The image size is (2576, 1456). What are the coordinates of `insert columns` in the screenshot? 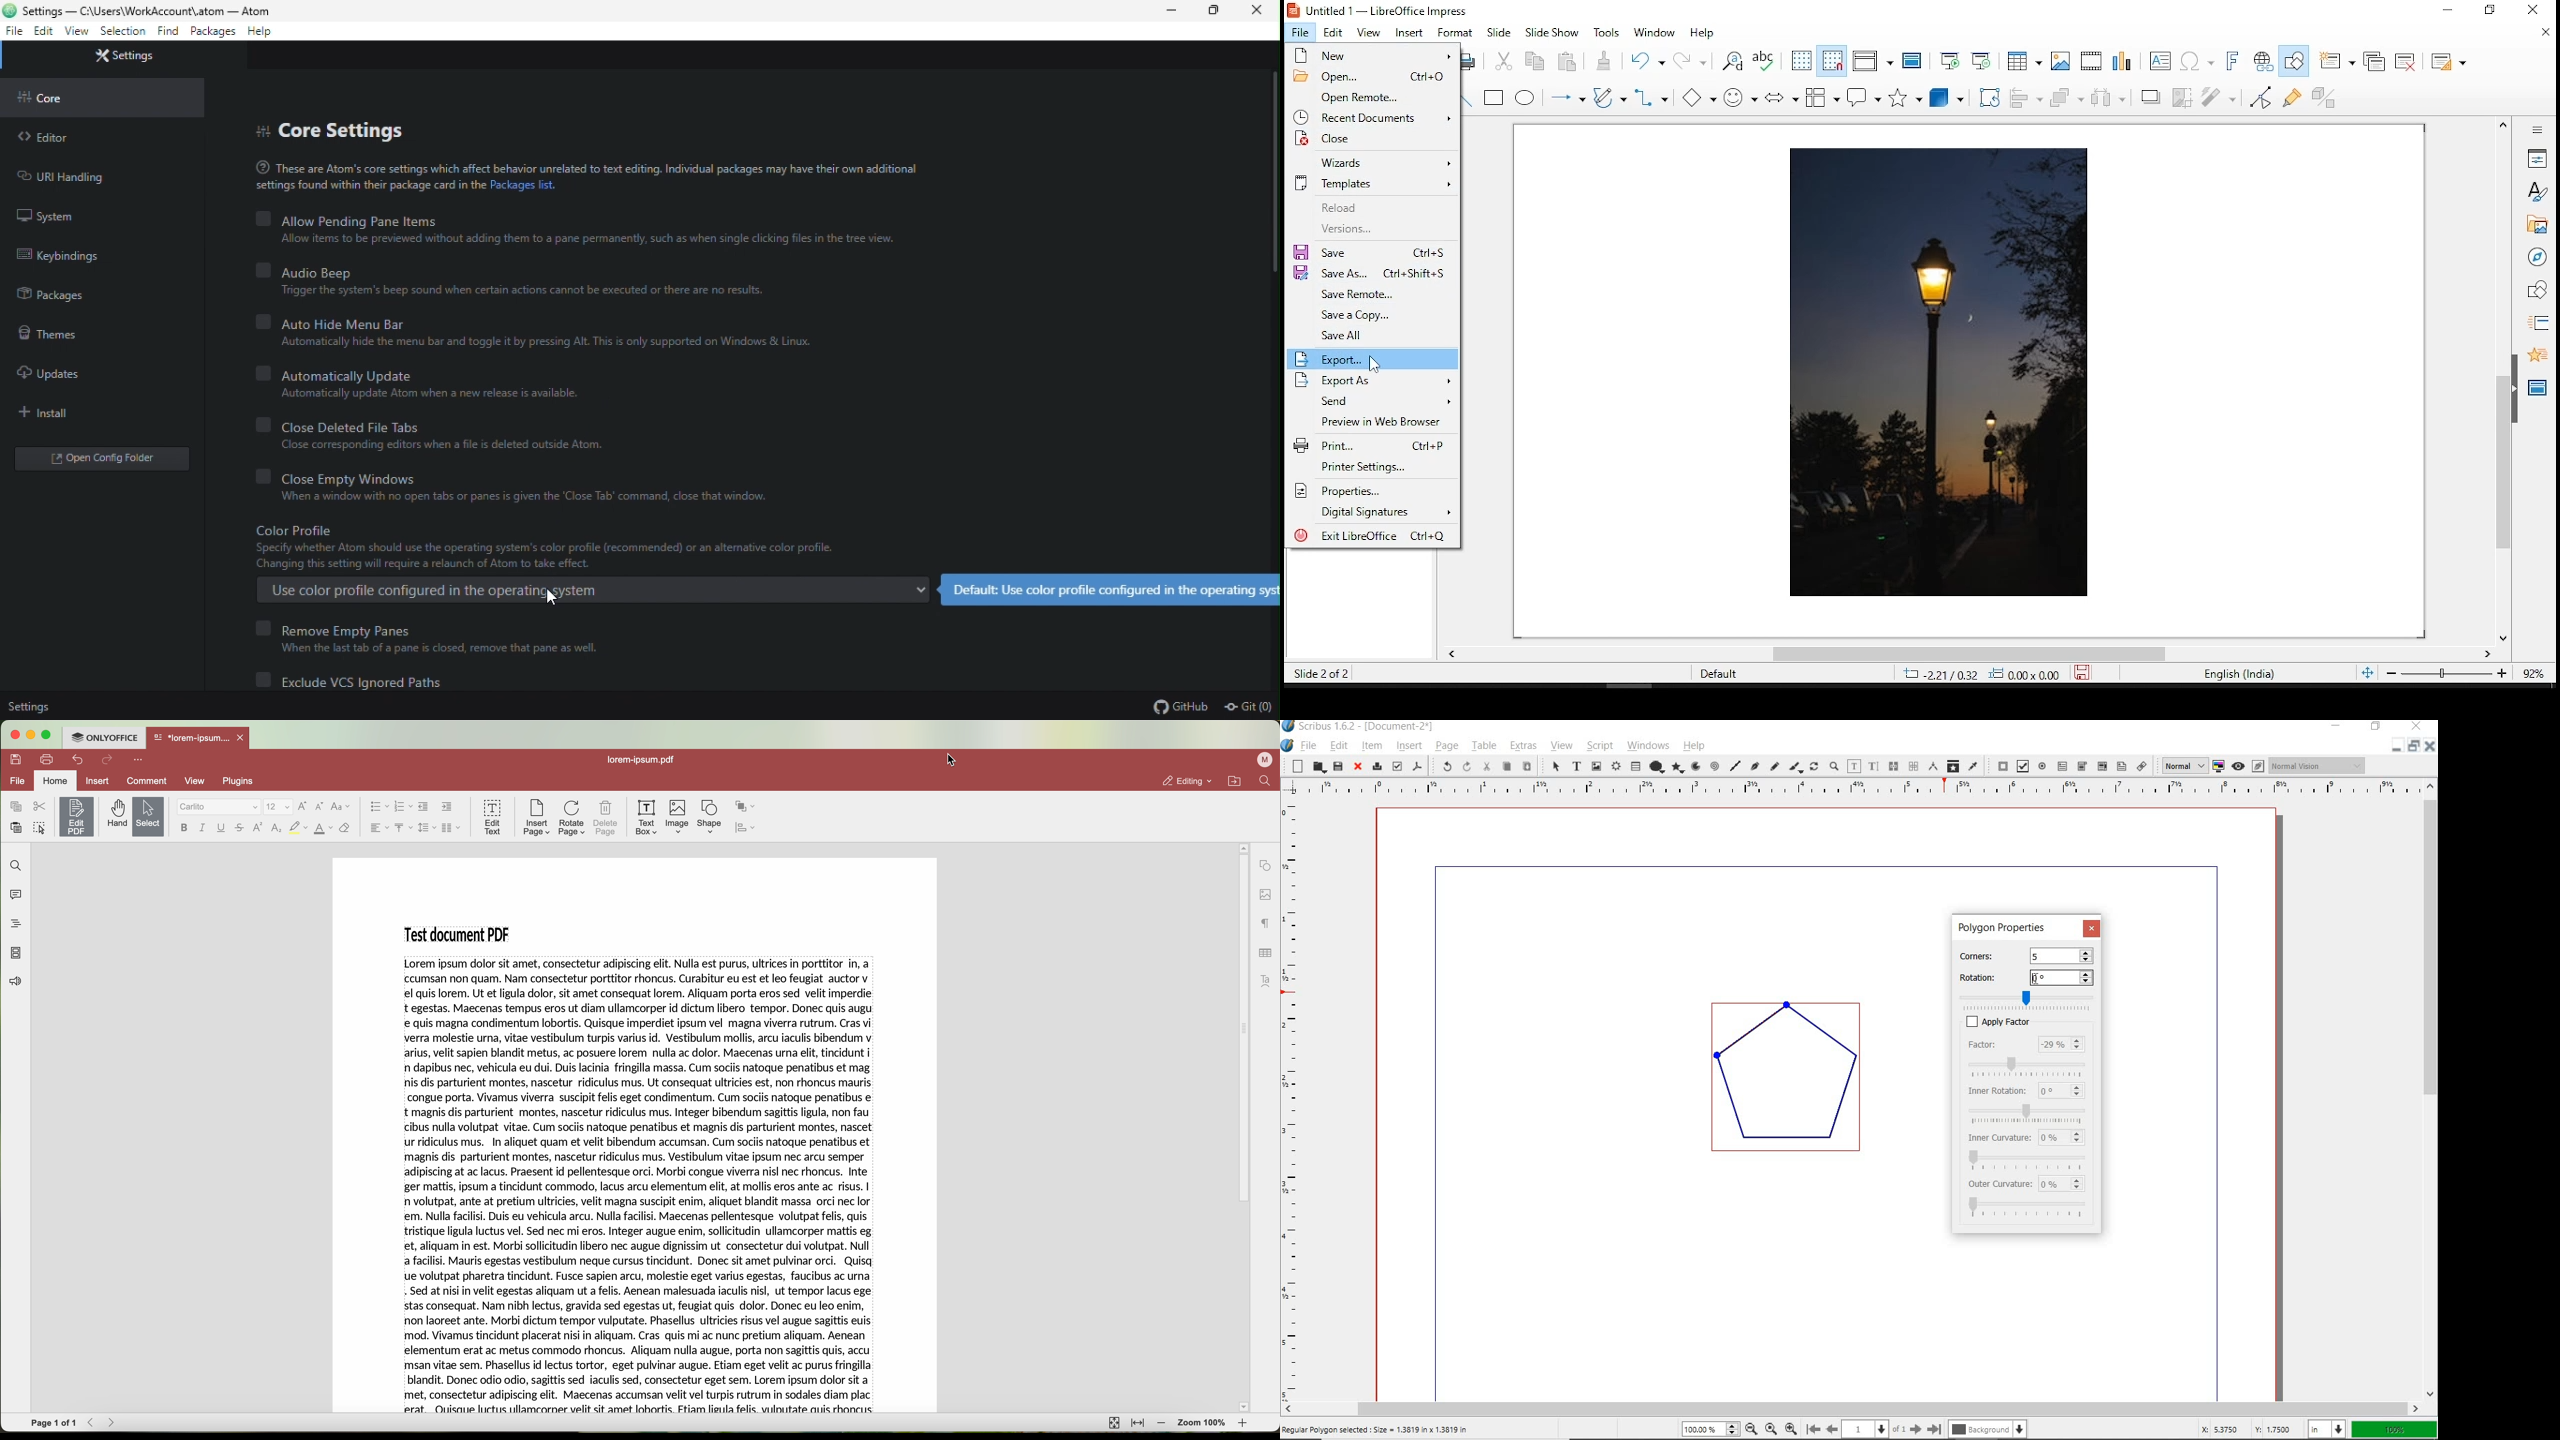 It's located at (453, 828).